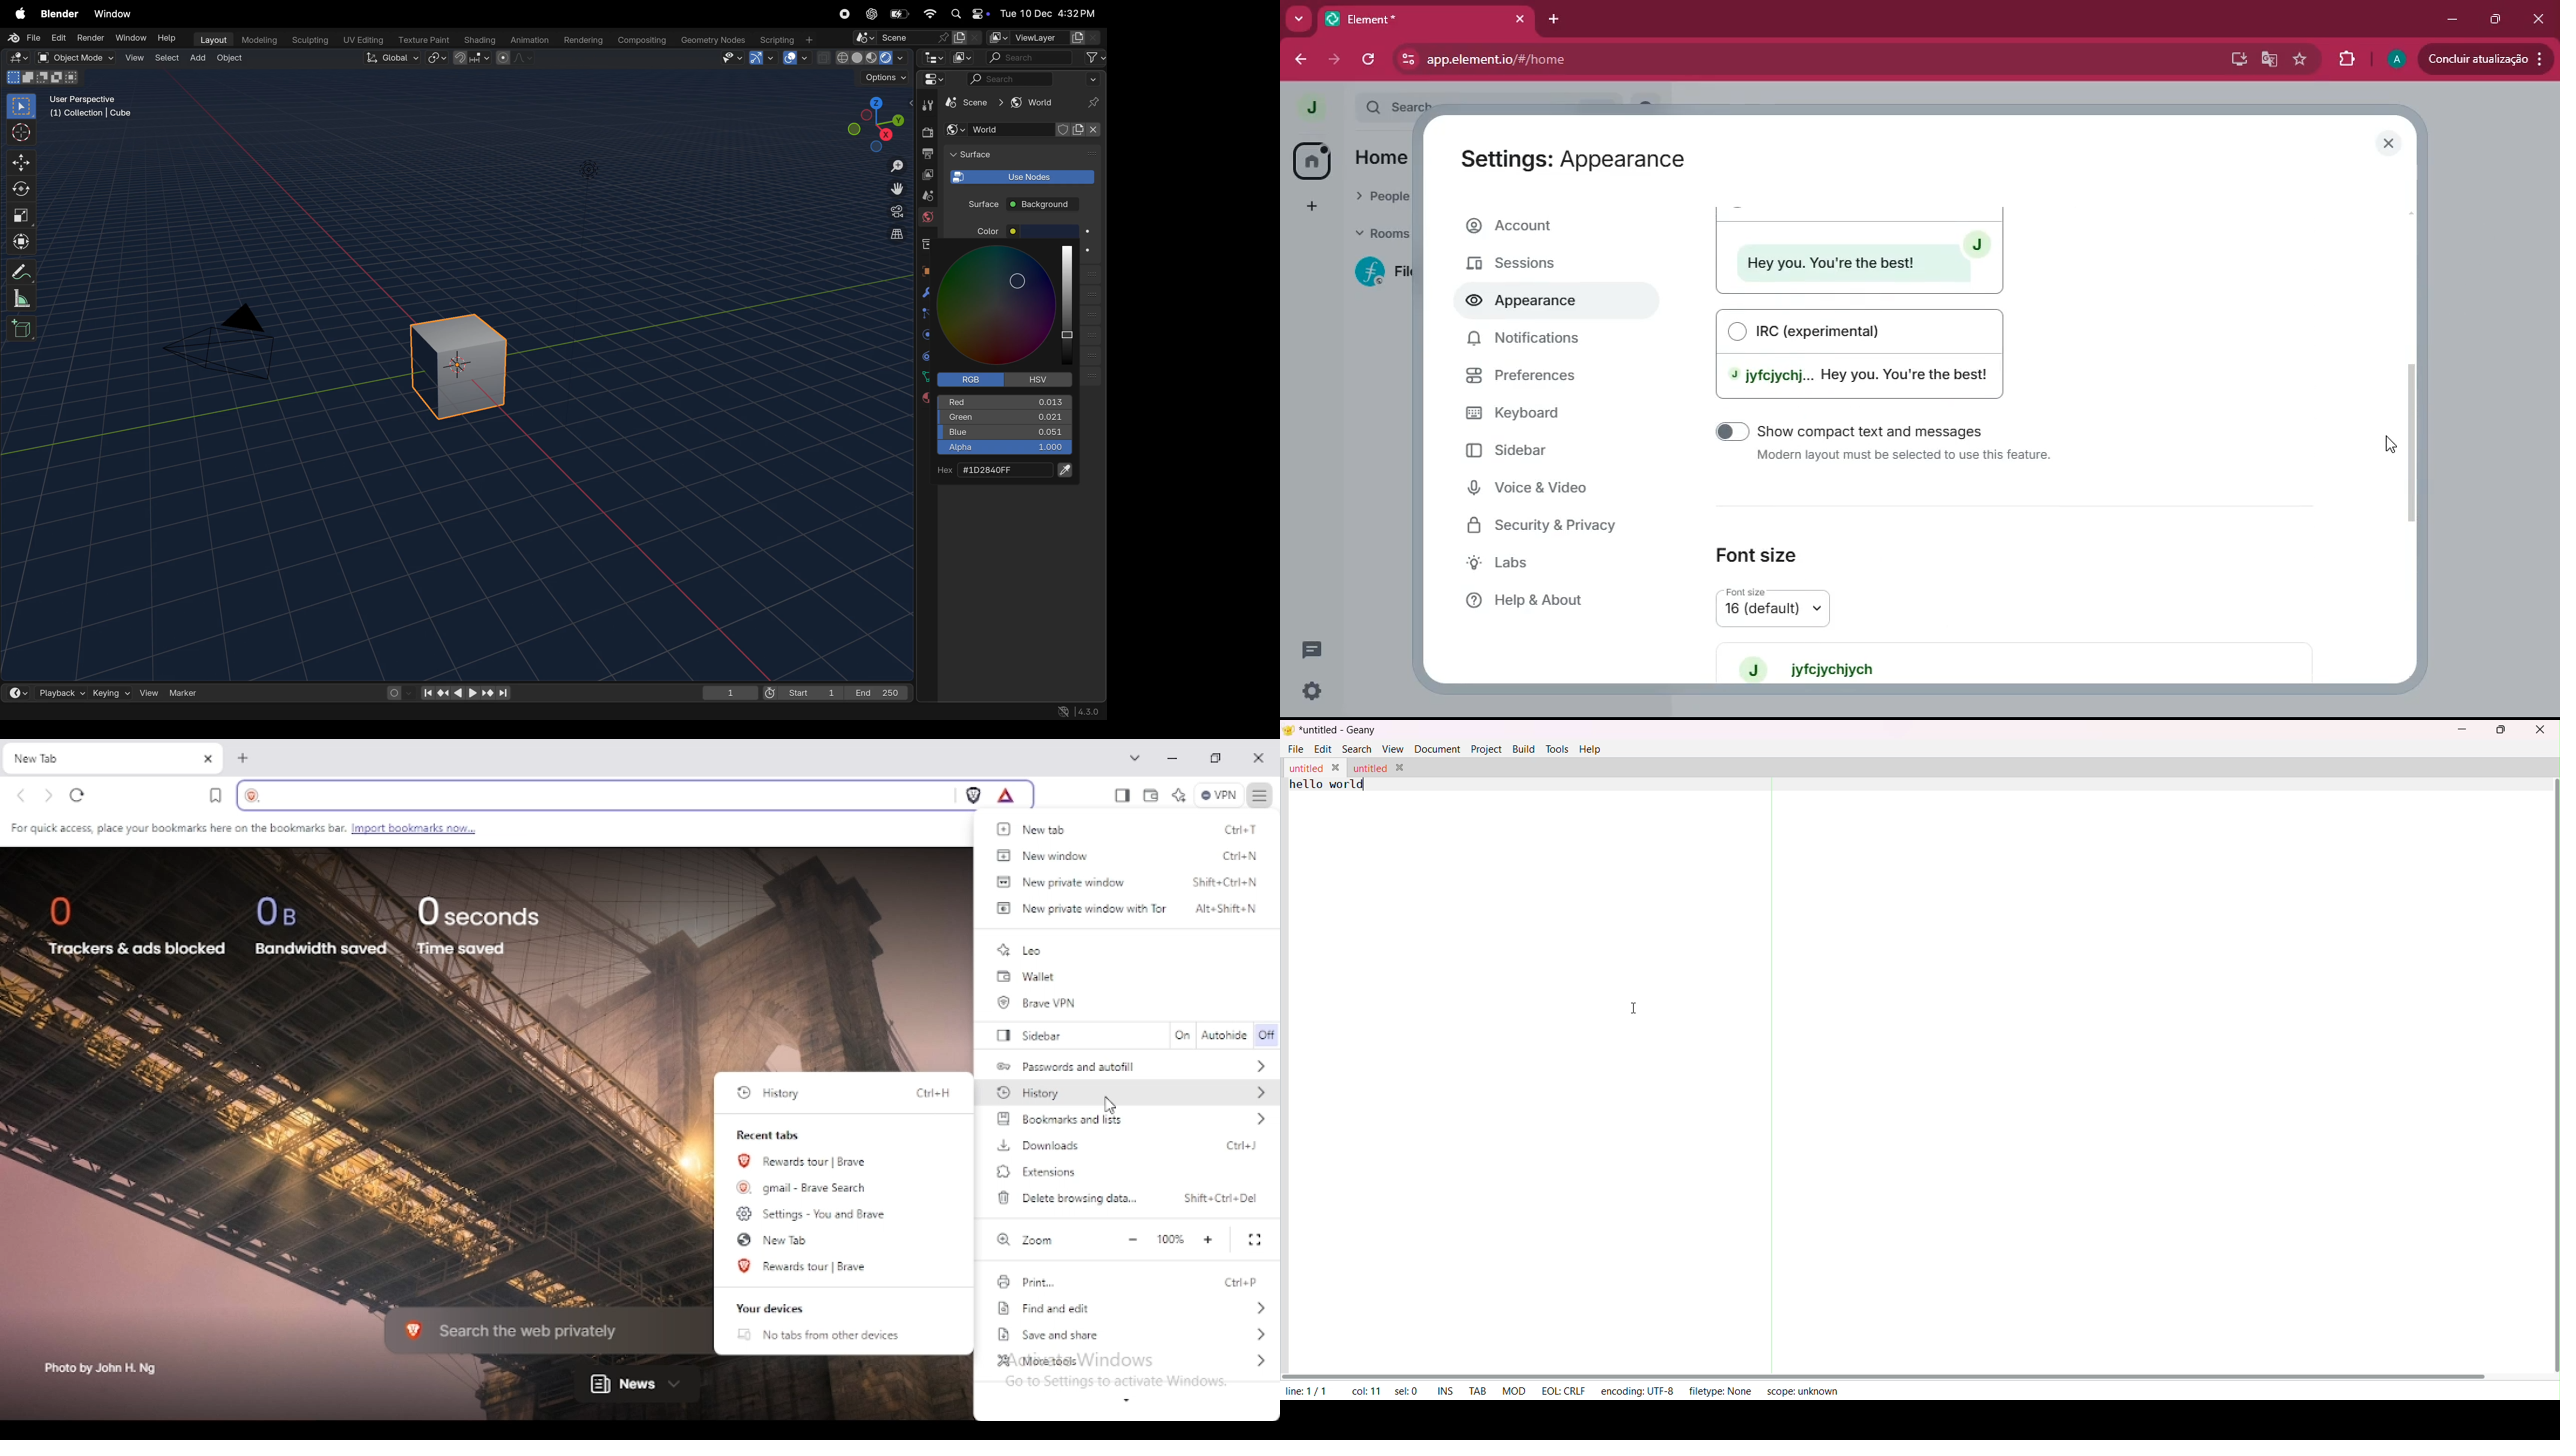 The height and width of the screenshot is (1456, 2576). Describe the element at coordinates (927, 315) in the screenshot. I see `Particles` at that location.